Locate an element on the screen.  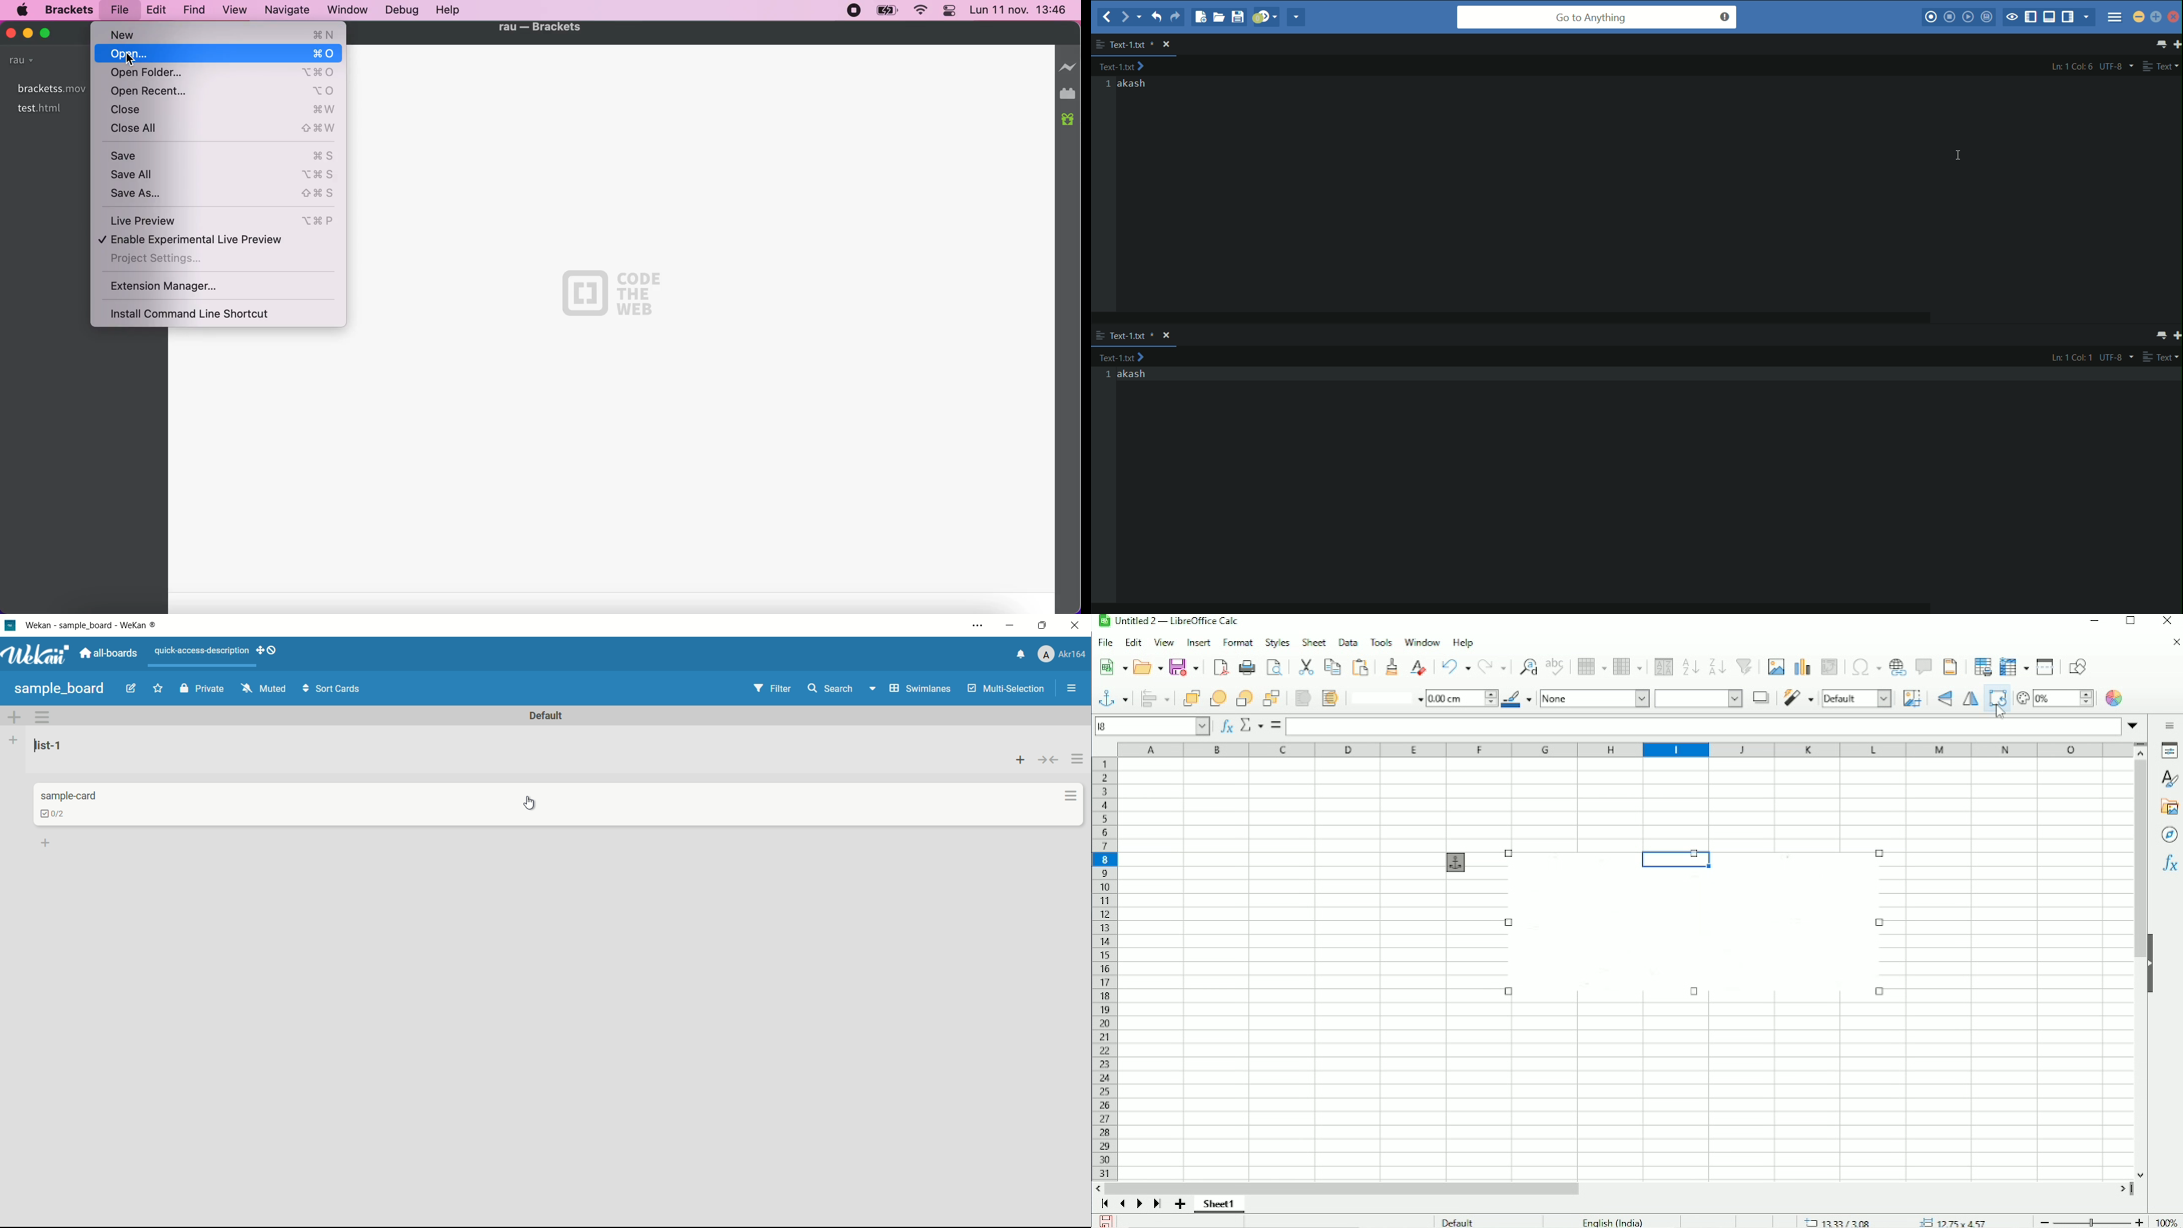
Anchor is located at coordinates (1456, 862).